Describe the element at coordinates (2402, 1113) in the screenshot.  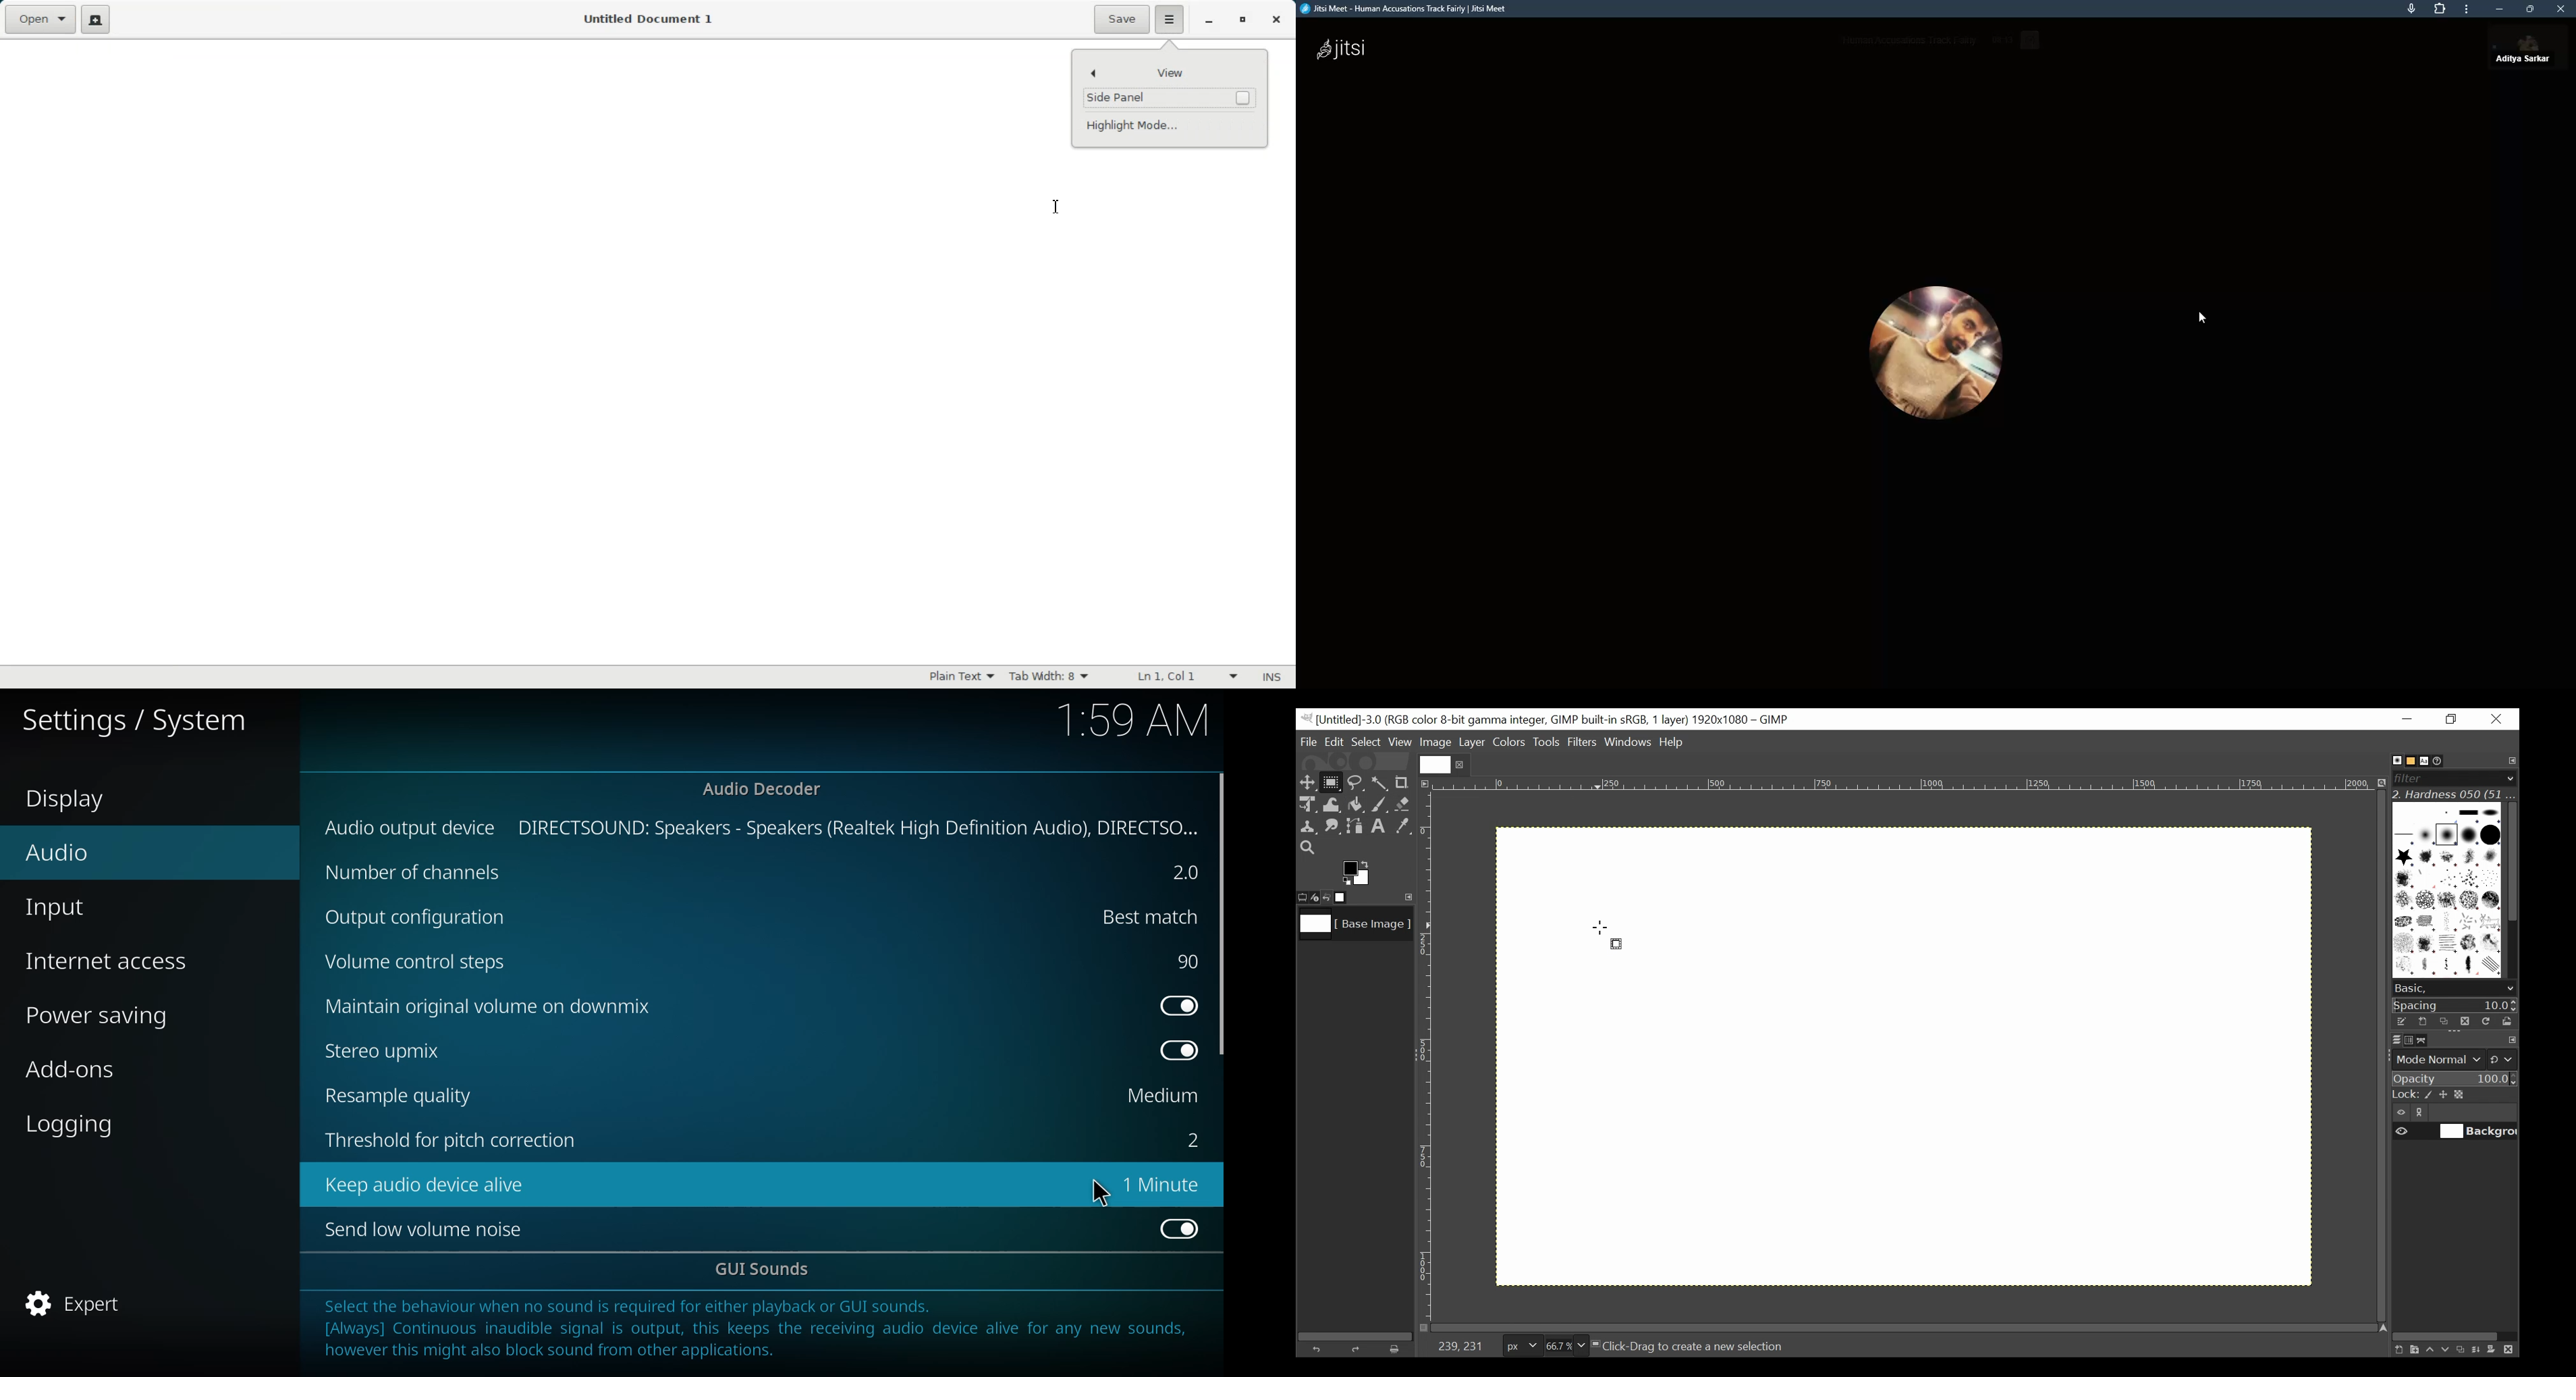
I see `Item visibility` at that location.